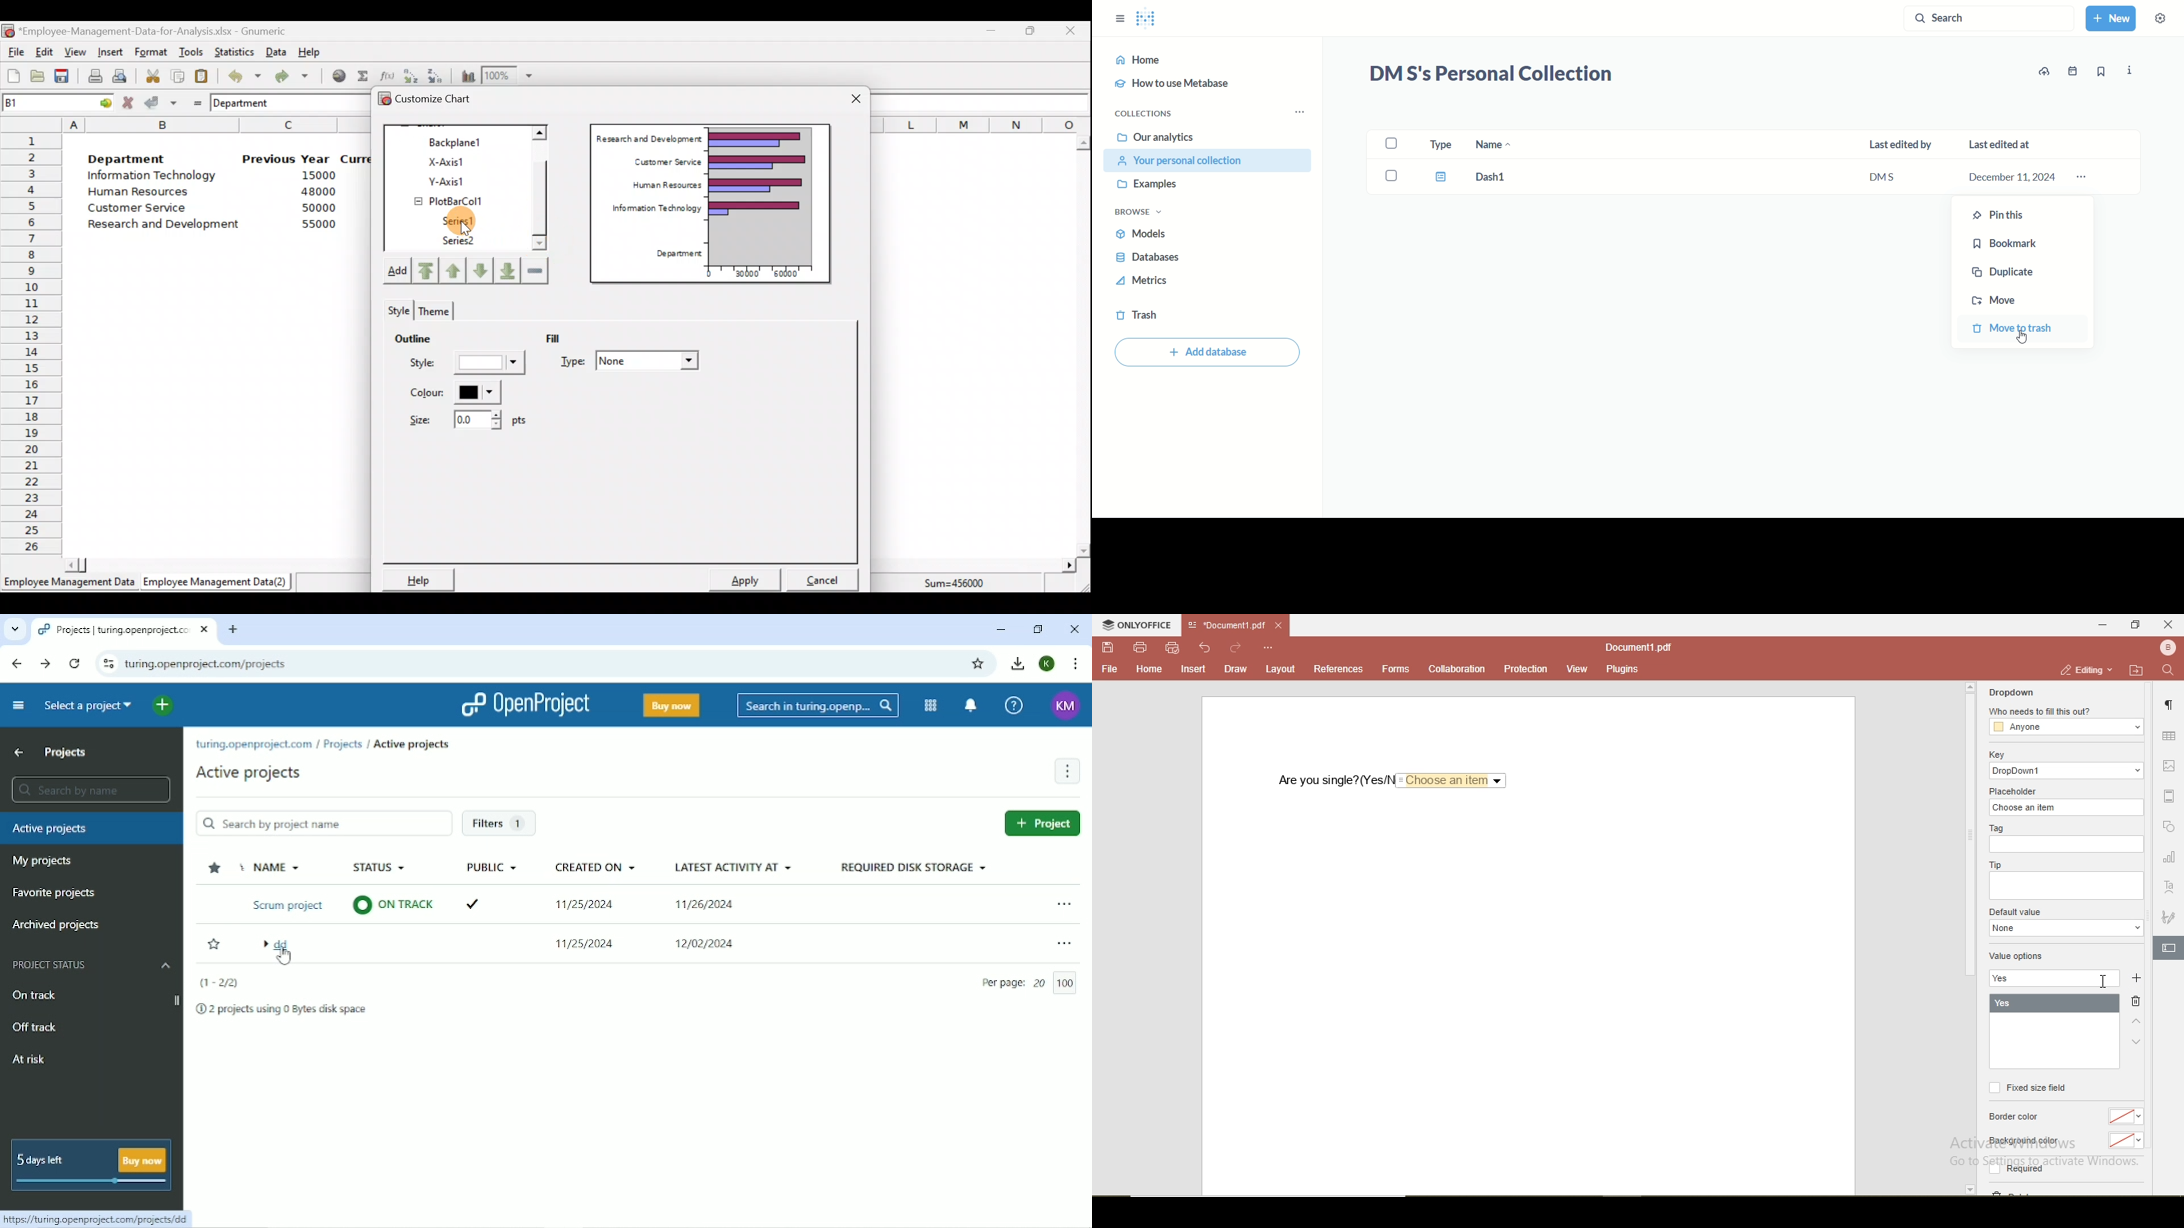 This screenshot has height=1232, width=2184. Describe the element at coordinates (396, 308) in the screenshot. I see `Style` at that location.